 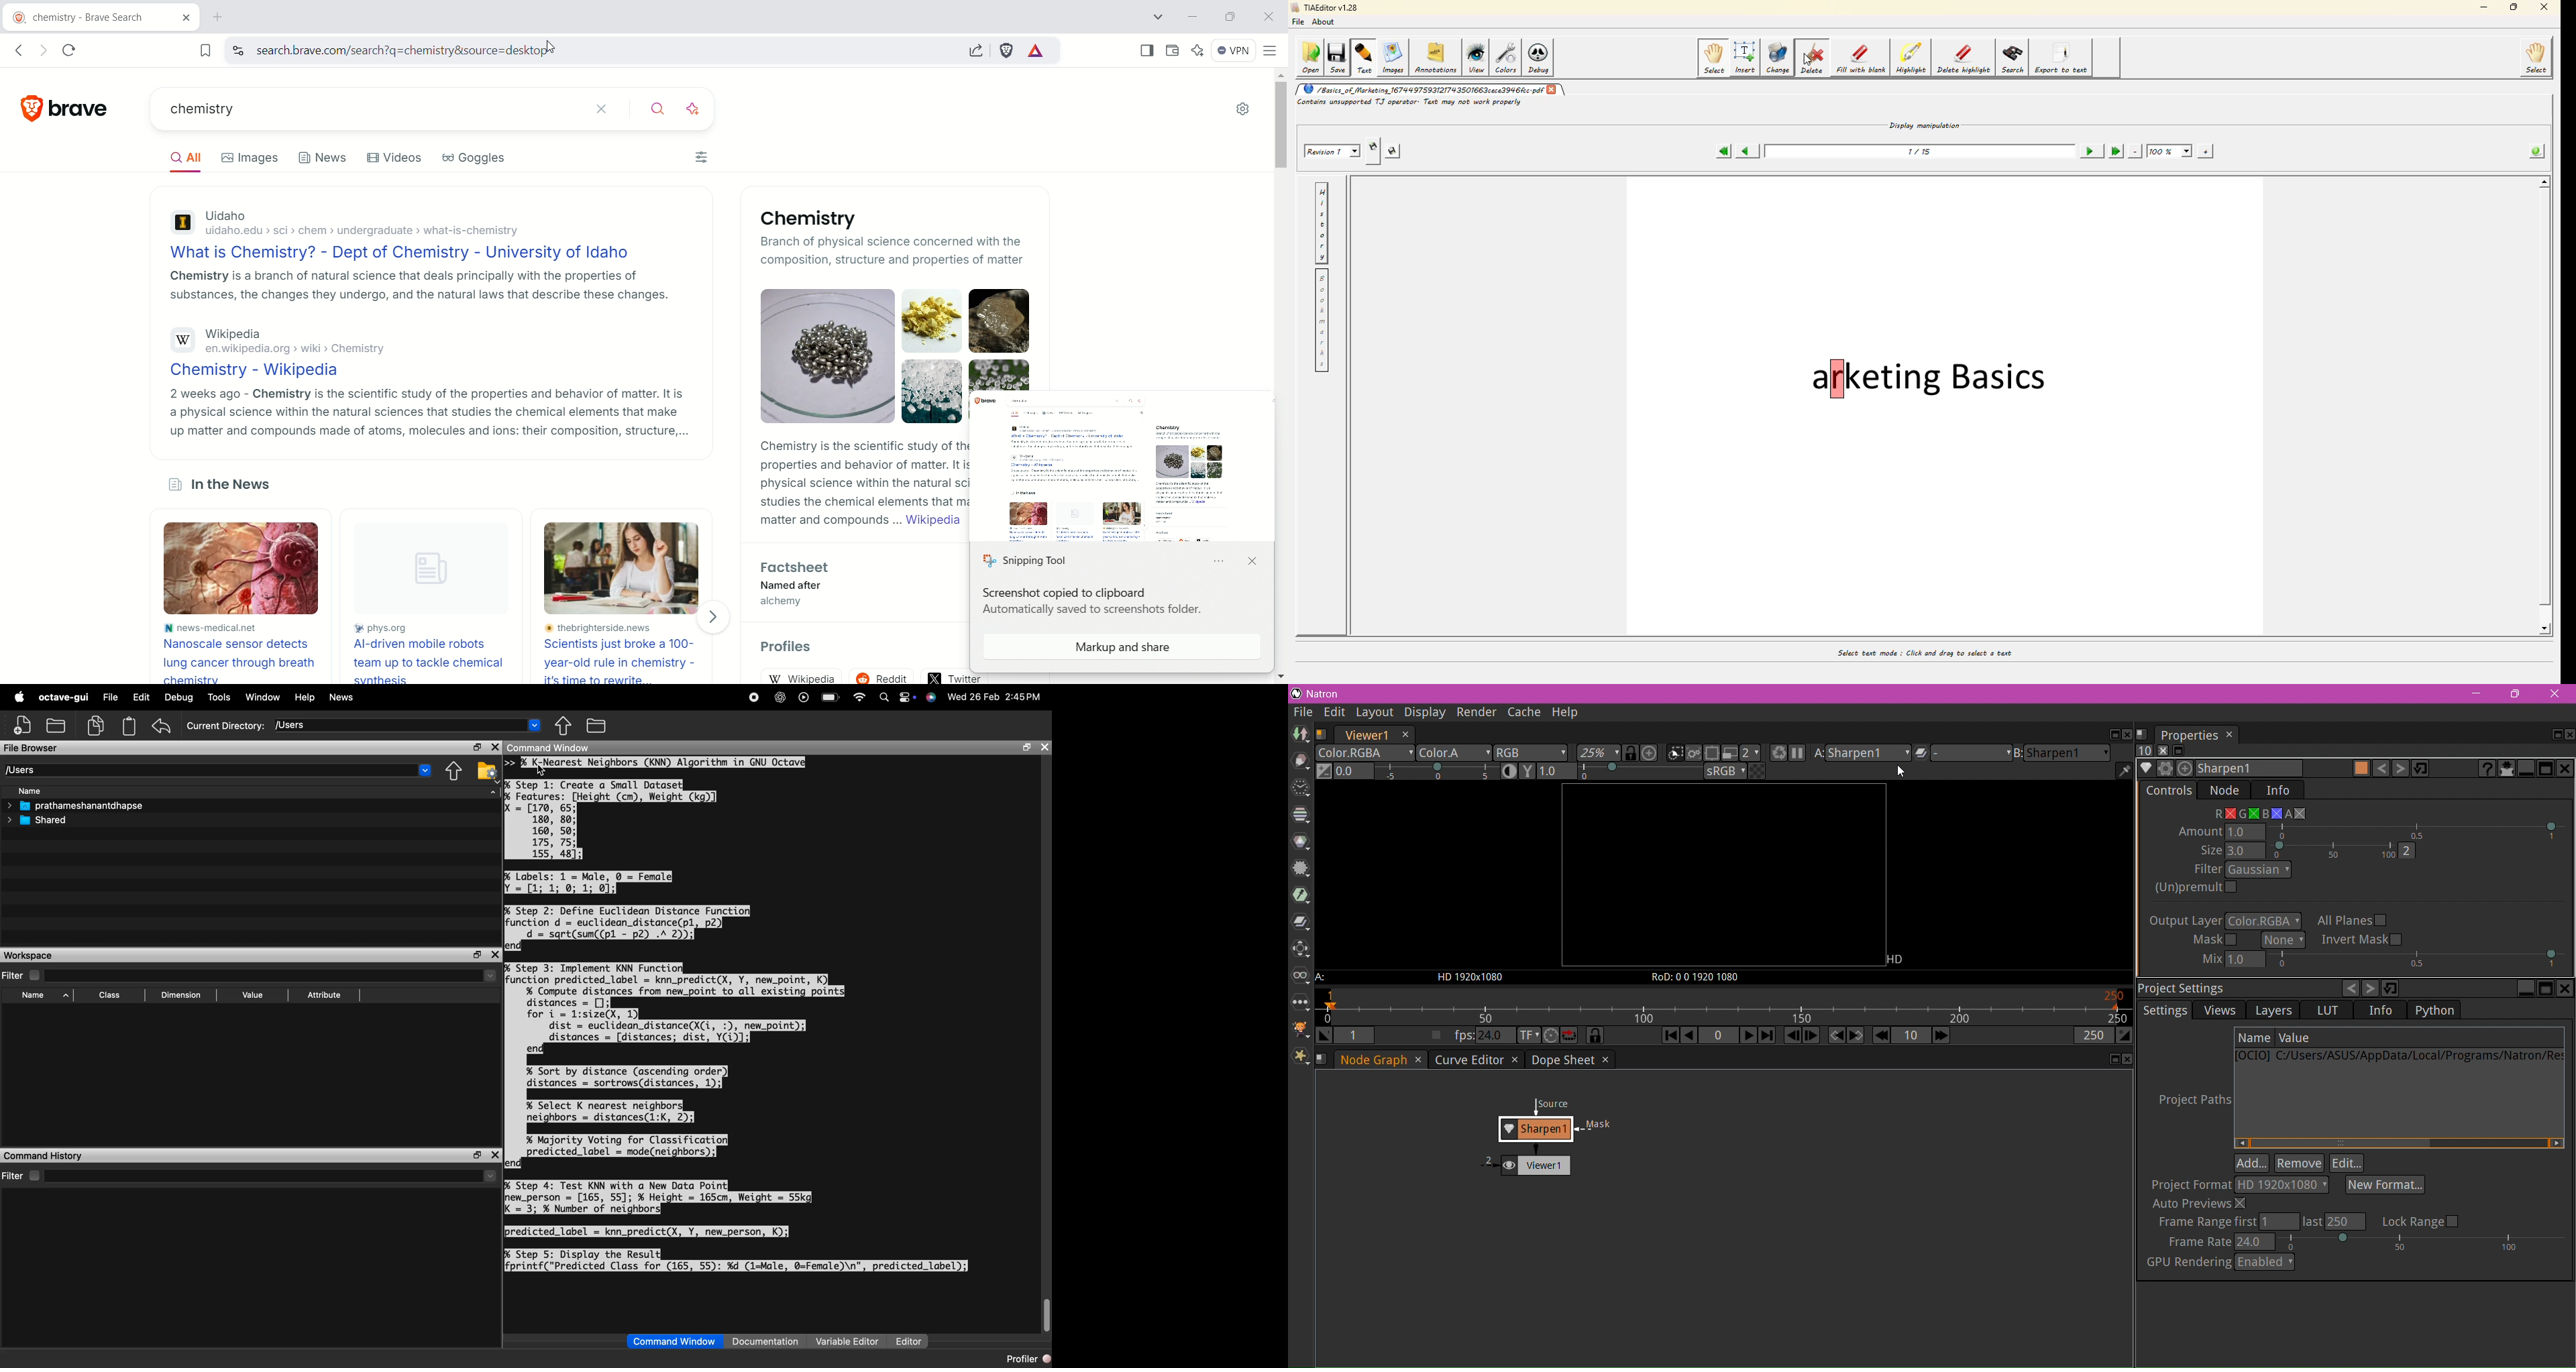 What do you see at coordinates (1523, 714) in the screenshot?
I see `Cache` at bounding box center [1523, 714].